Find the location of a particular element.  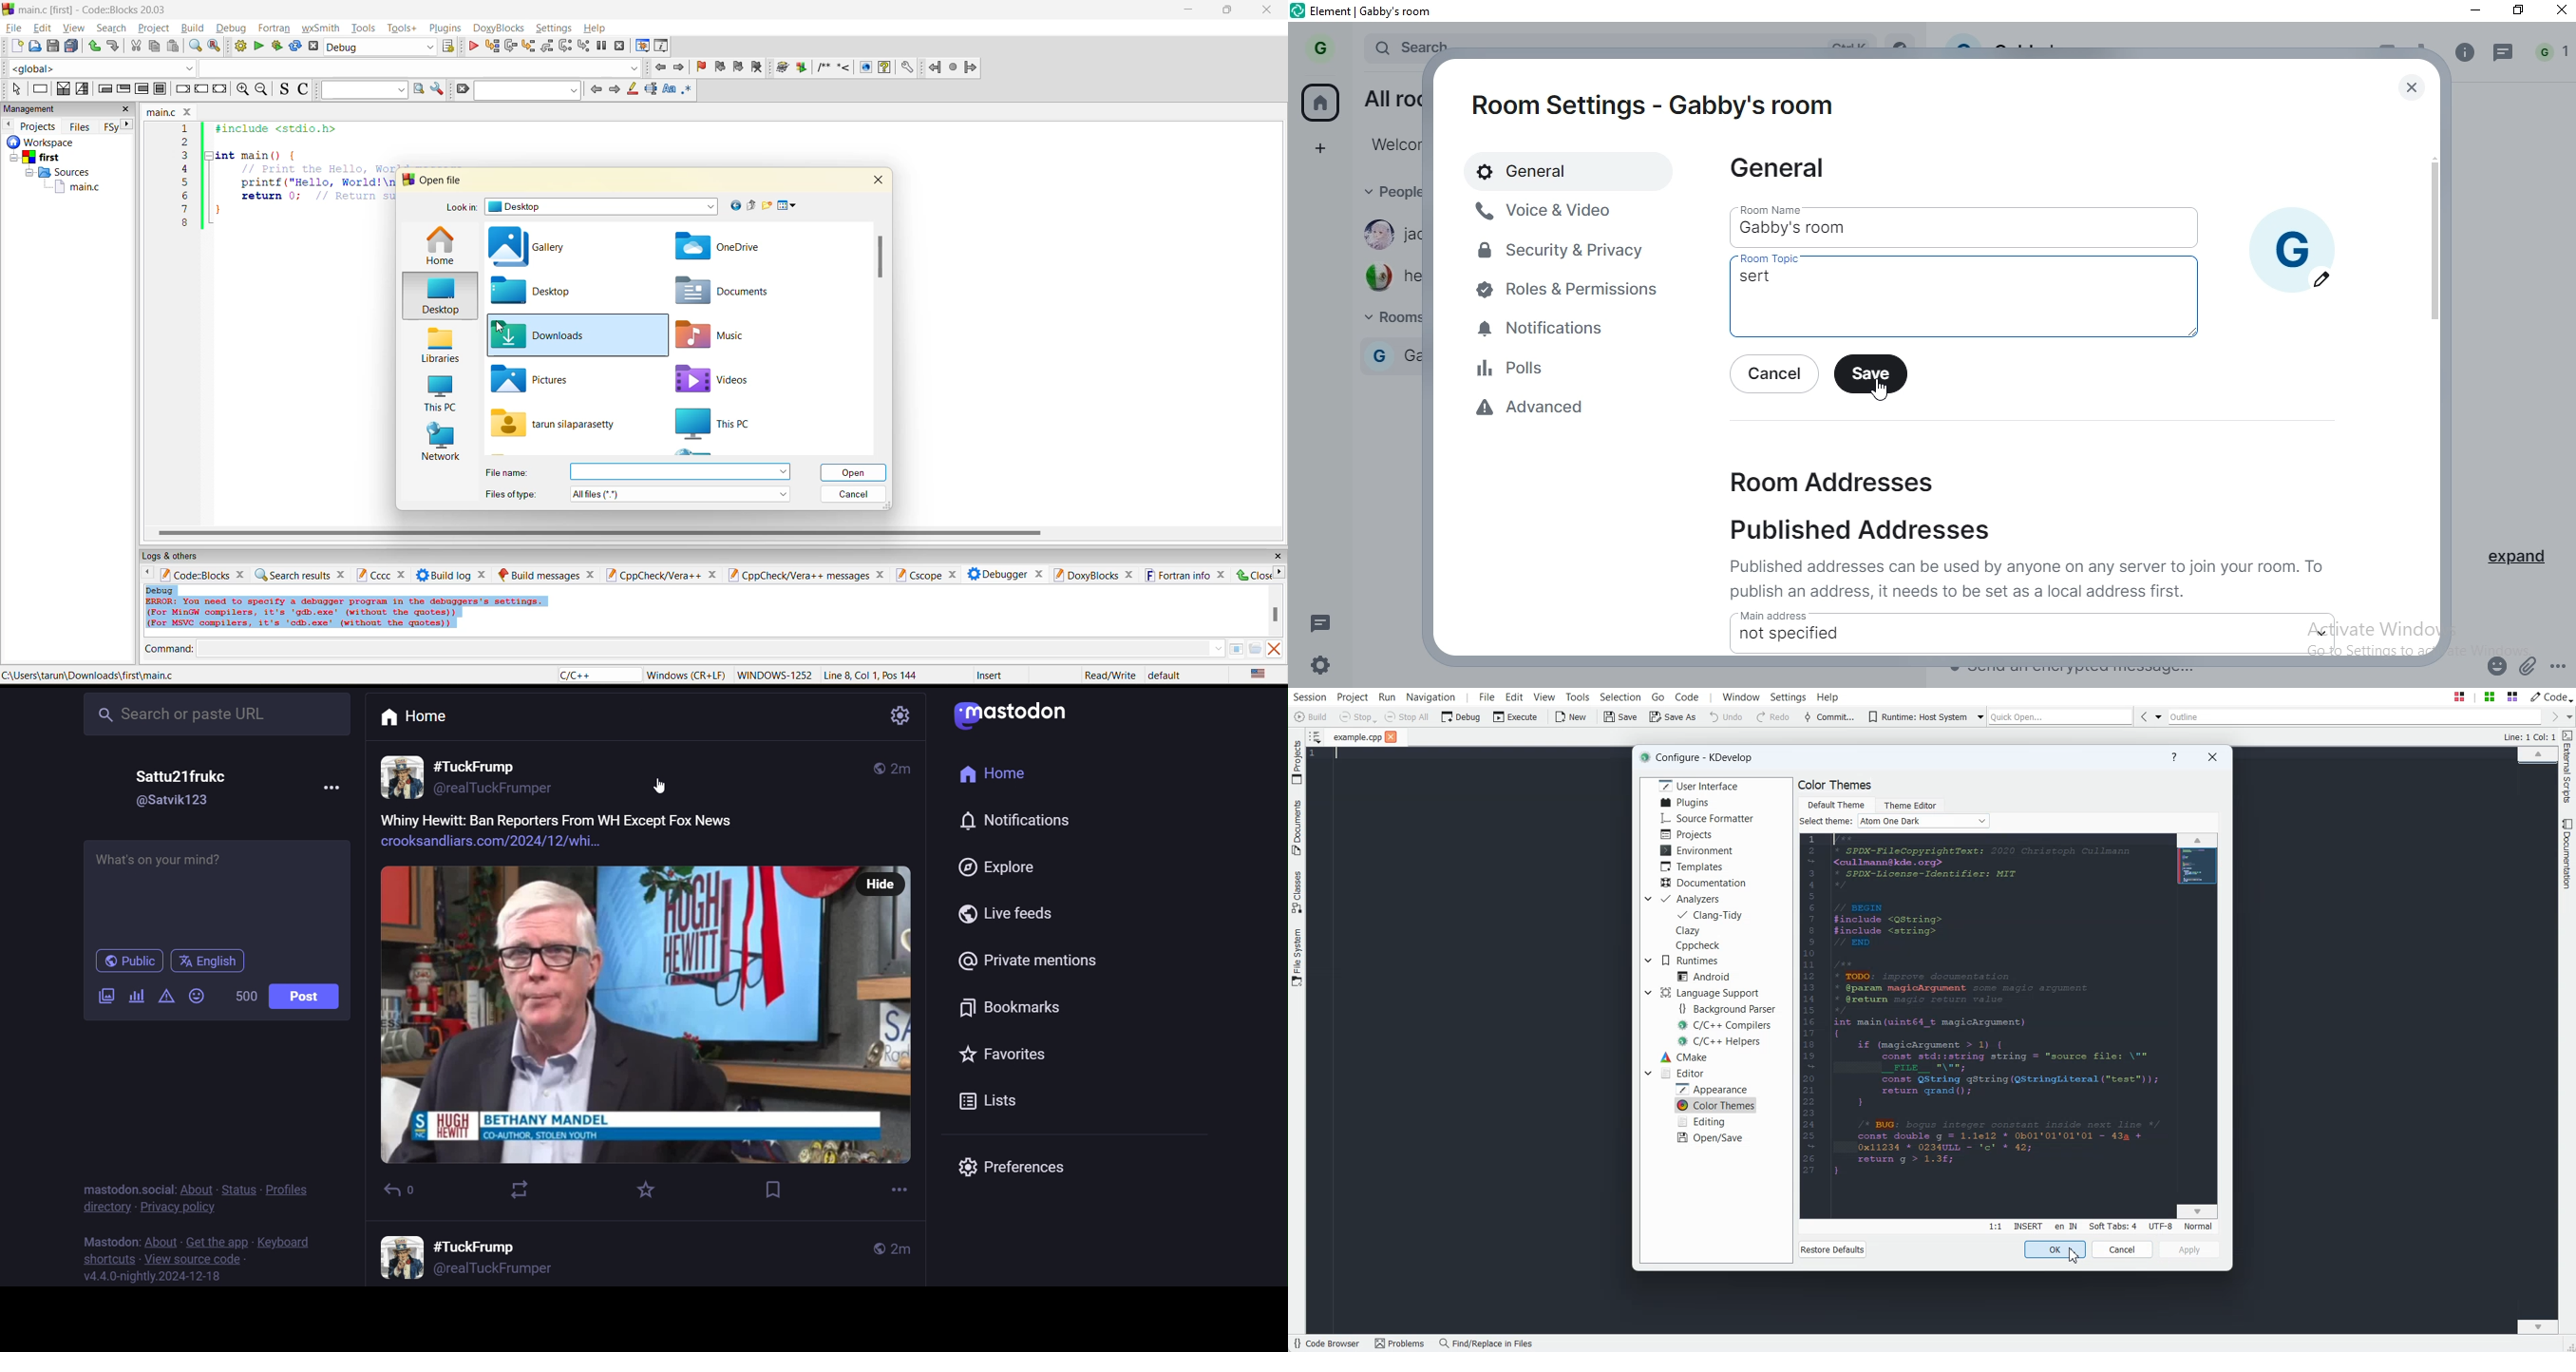

poll is located at coordinates (137, 995).